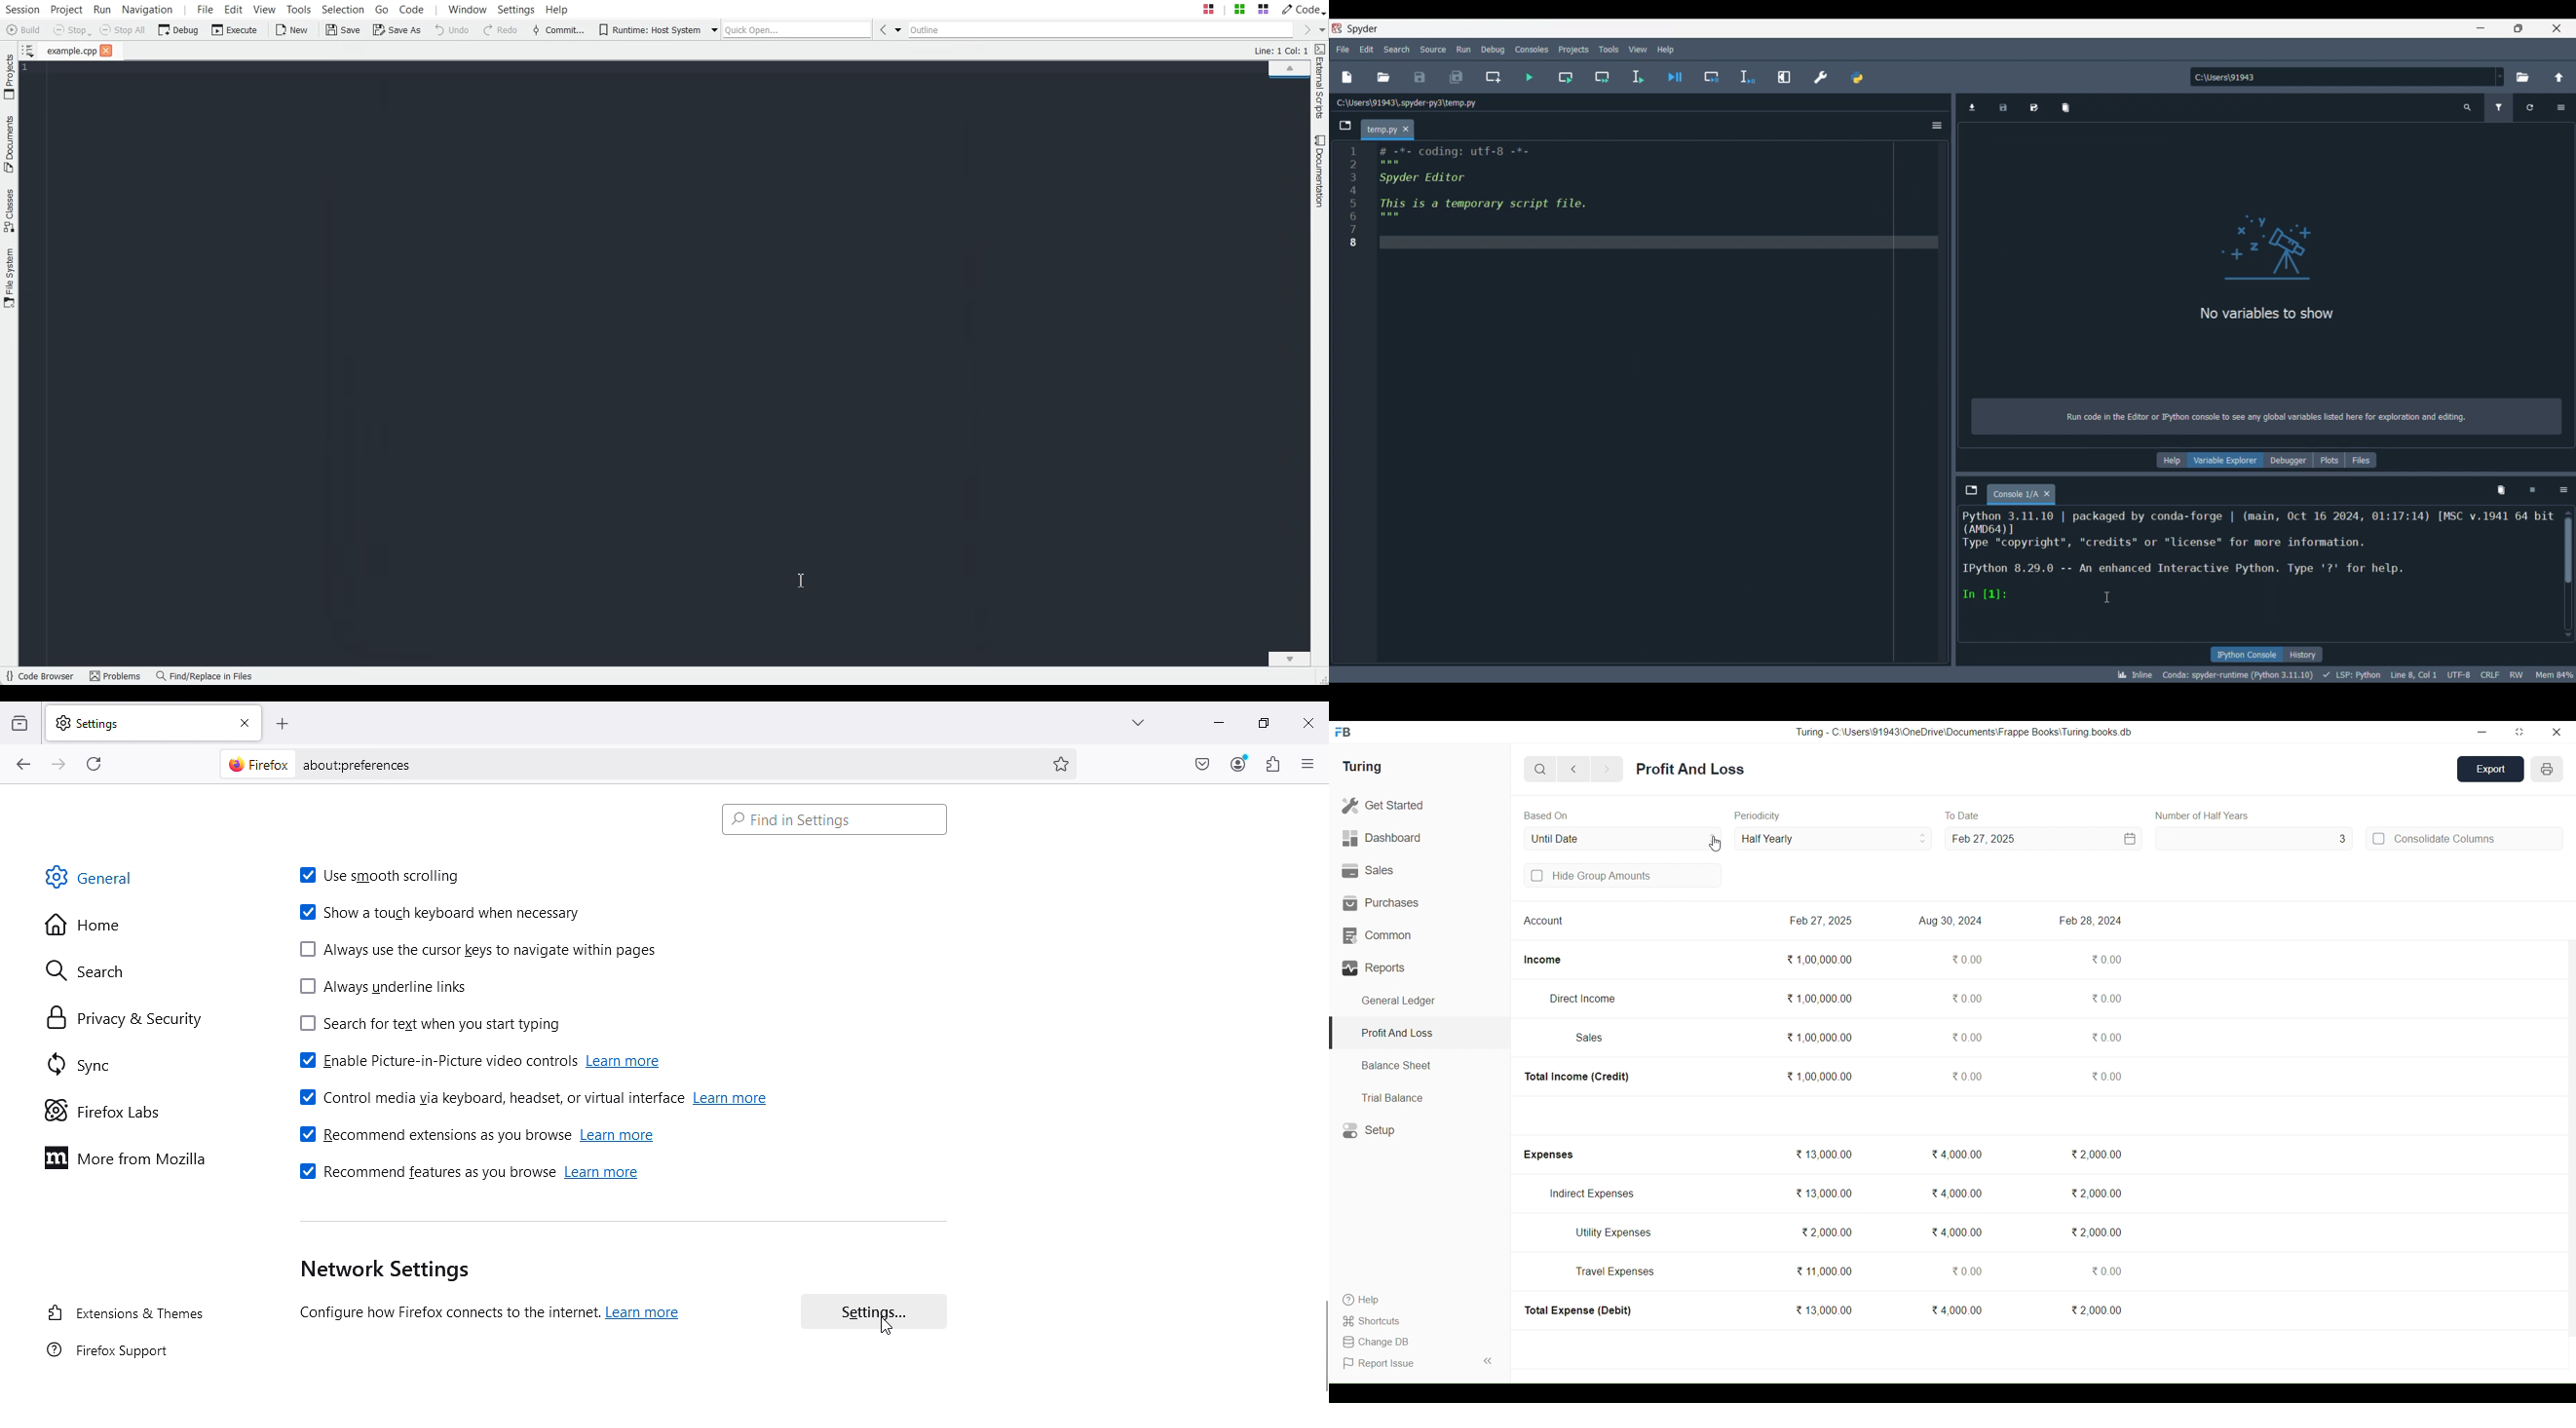 The width and height of the screenshot is (2576, 1428). What do you see at coordinates (1420, 1066) in the screenshot?
I see `Balance Sheet` at bounding box center [1420, 1066].